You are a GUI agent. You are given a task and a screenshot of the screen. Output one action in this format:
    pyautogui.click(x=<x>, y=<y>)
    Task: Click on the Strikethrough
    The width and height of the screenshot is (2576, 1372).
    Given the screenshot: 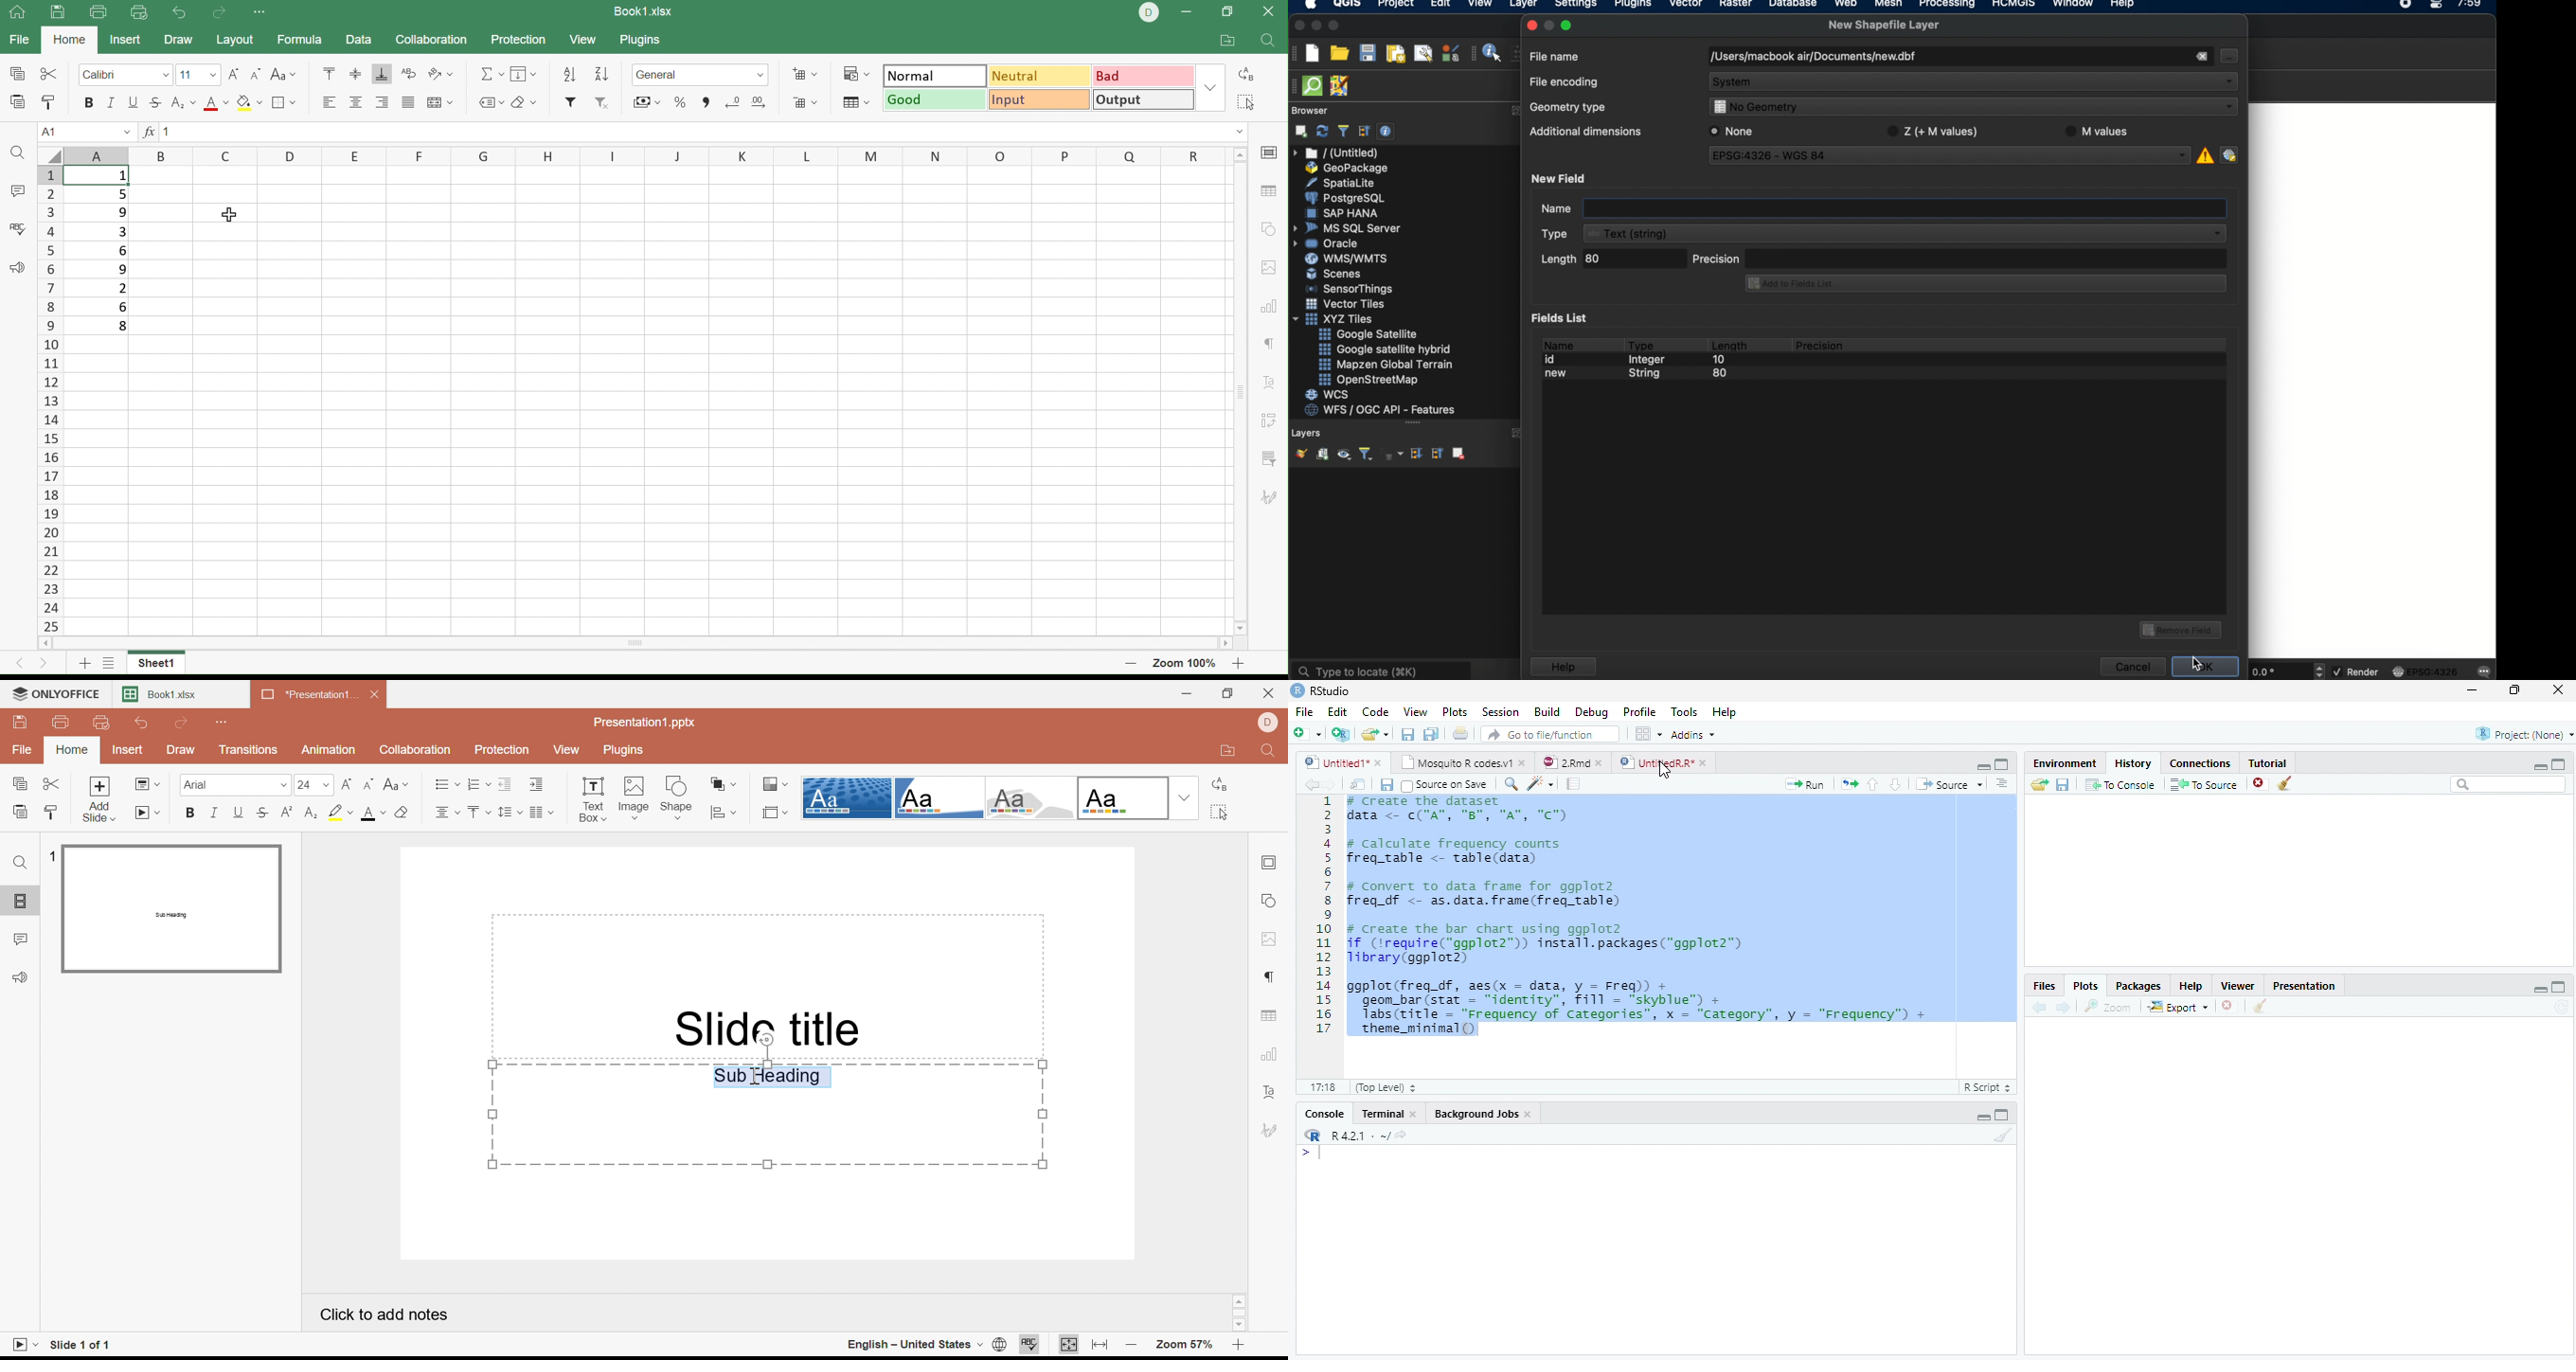 What is the action you would take?
    pyautogui.click(x=155, y=102)
    